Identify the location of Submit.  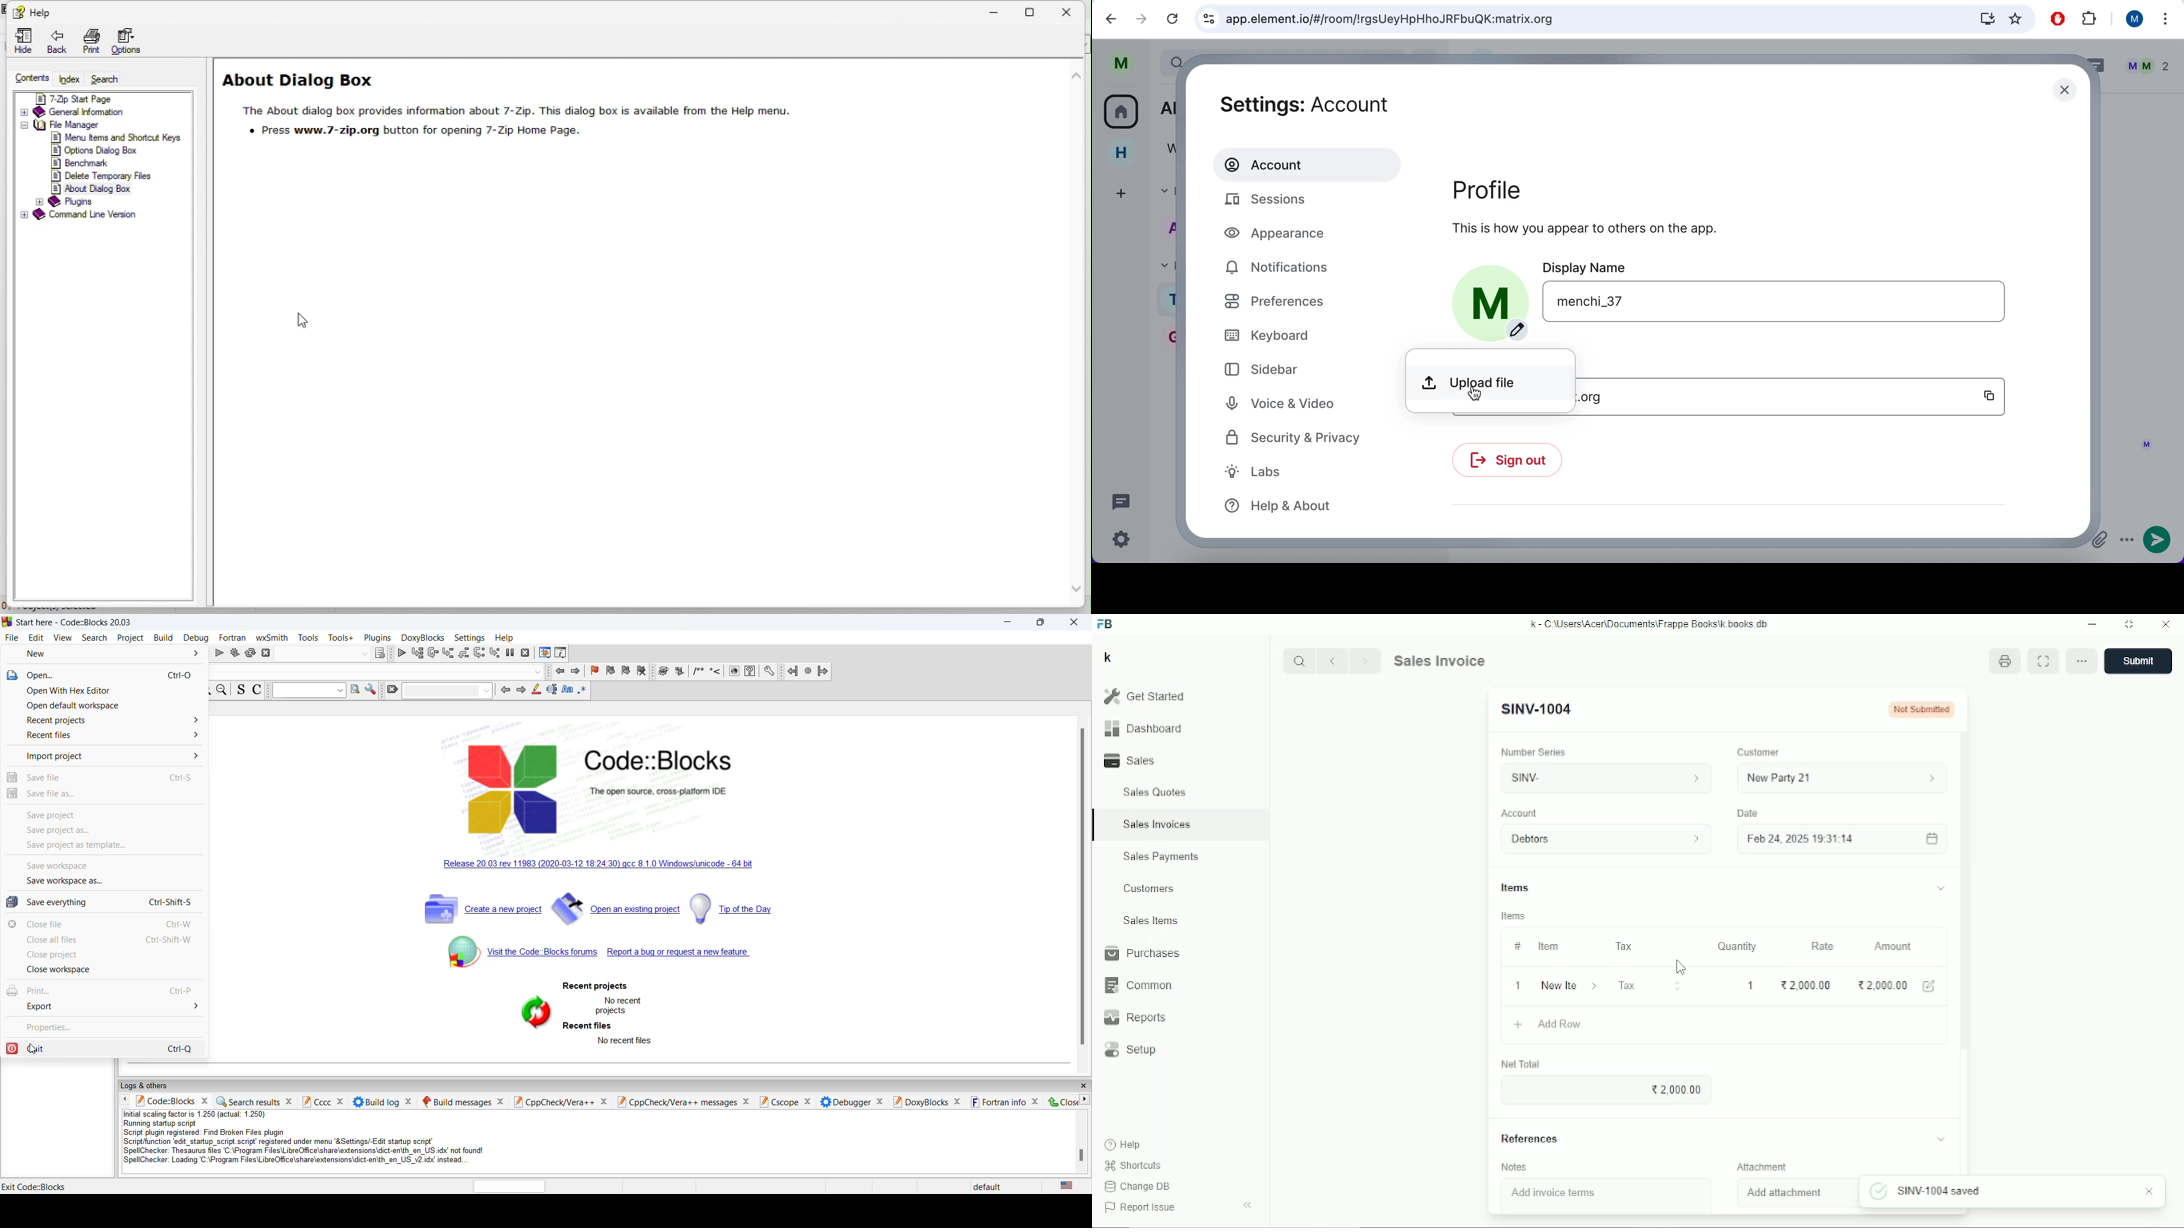
(2138, 661).